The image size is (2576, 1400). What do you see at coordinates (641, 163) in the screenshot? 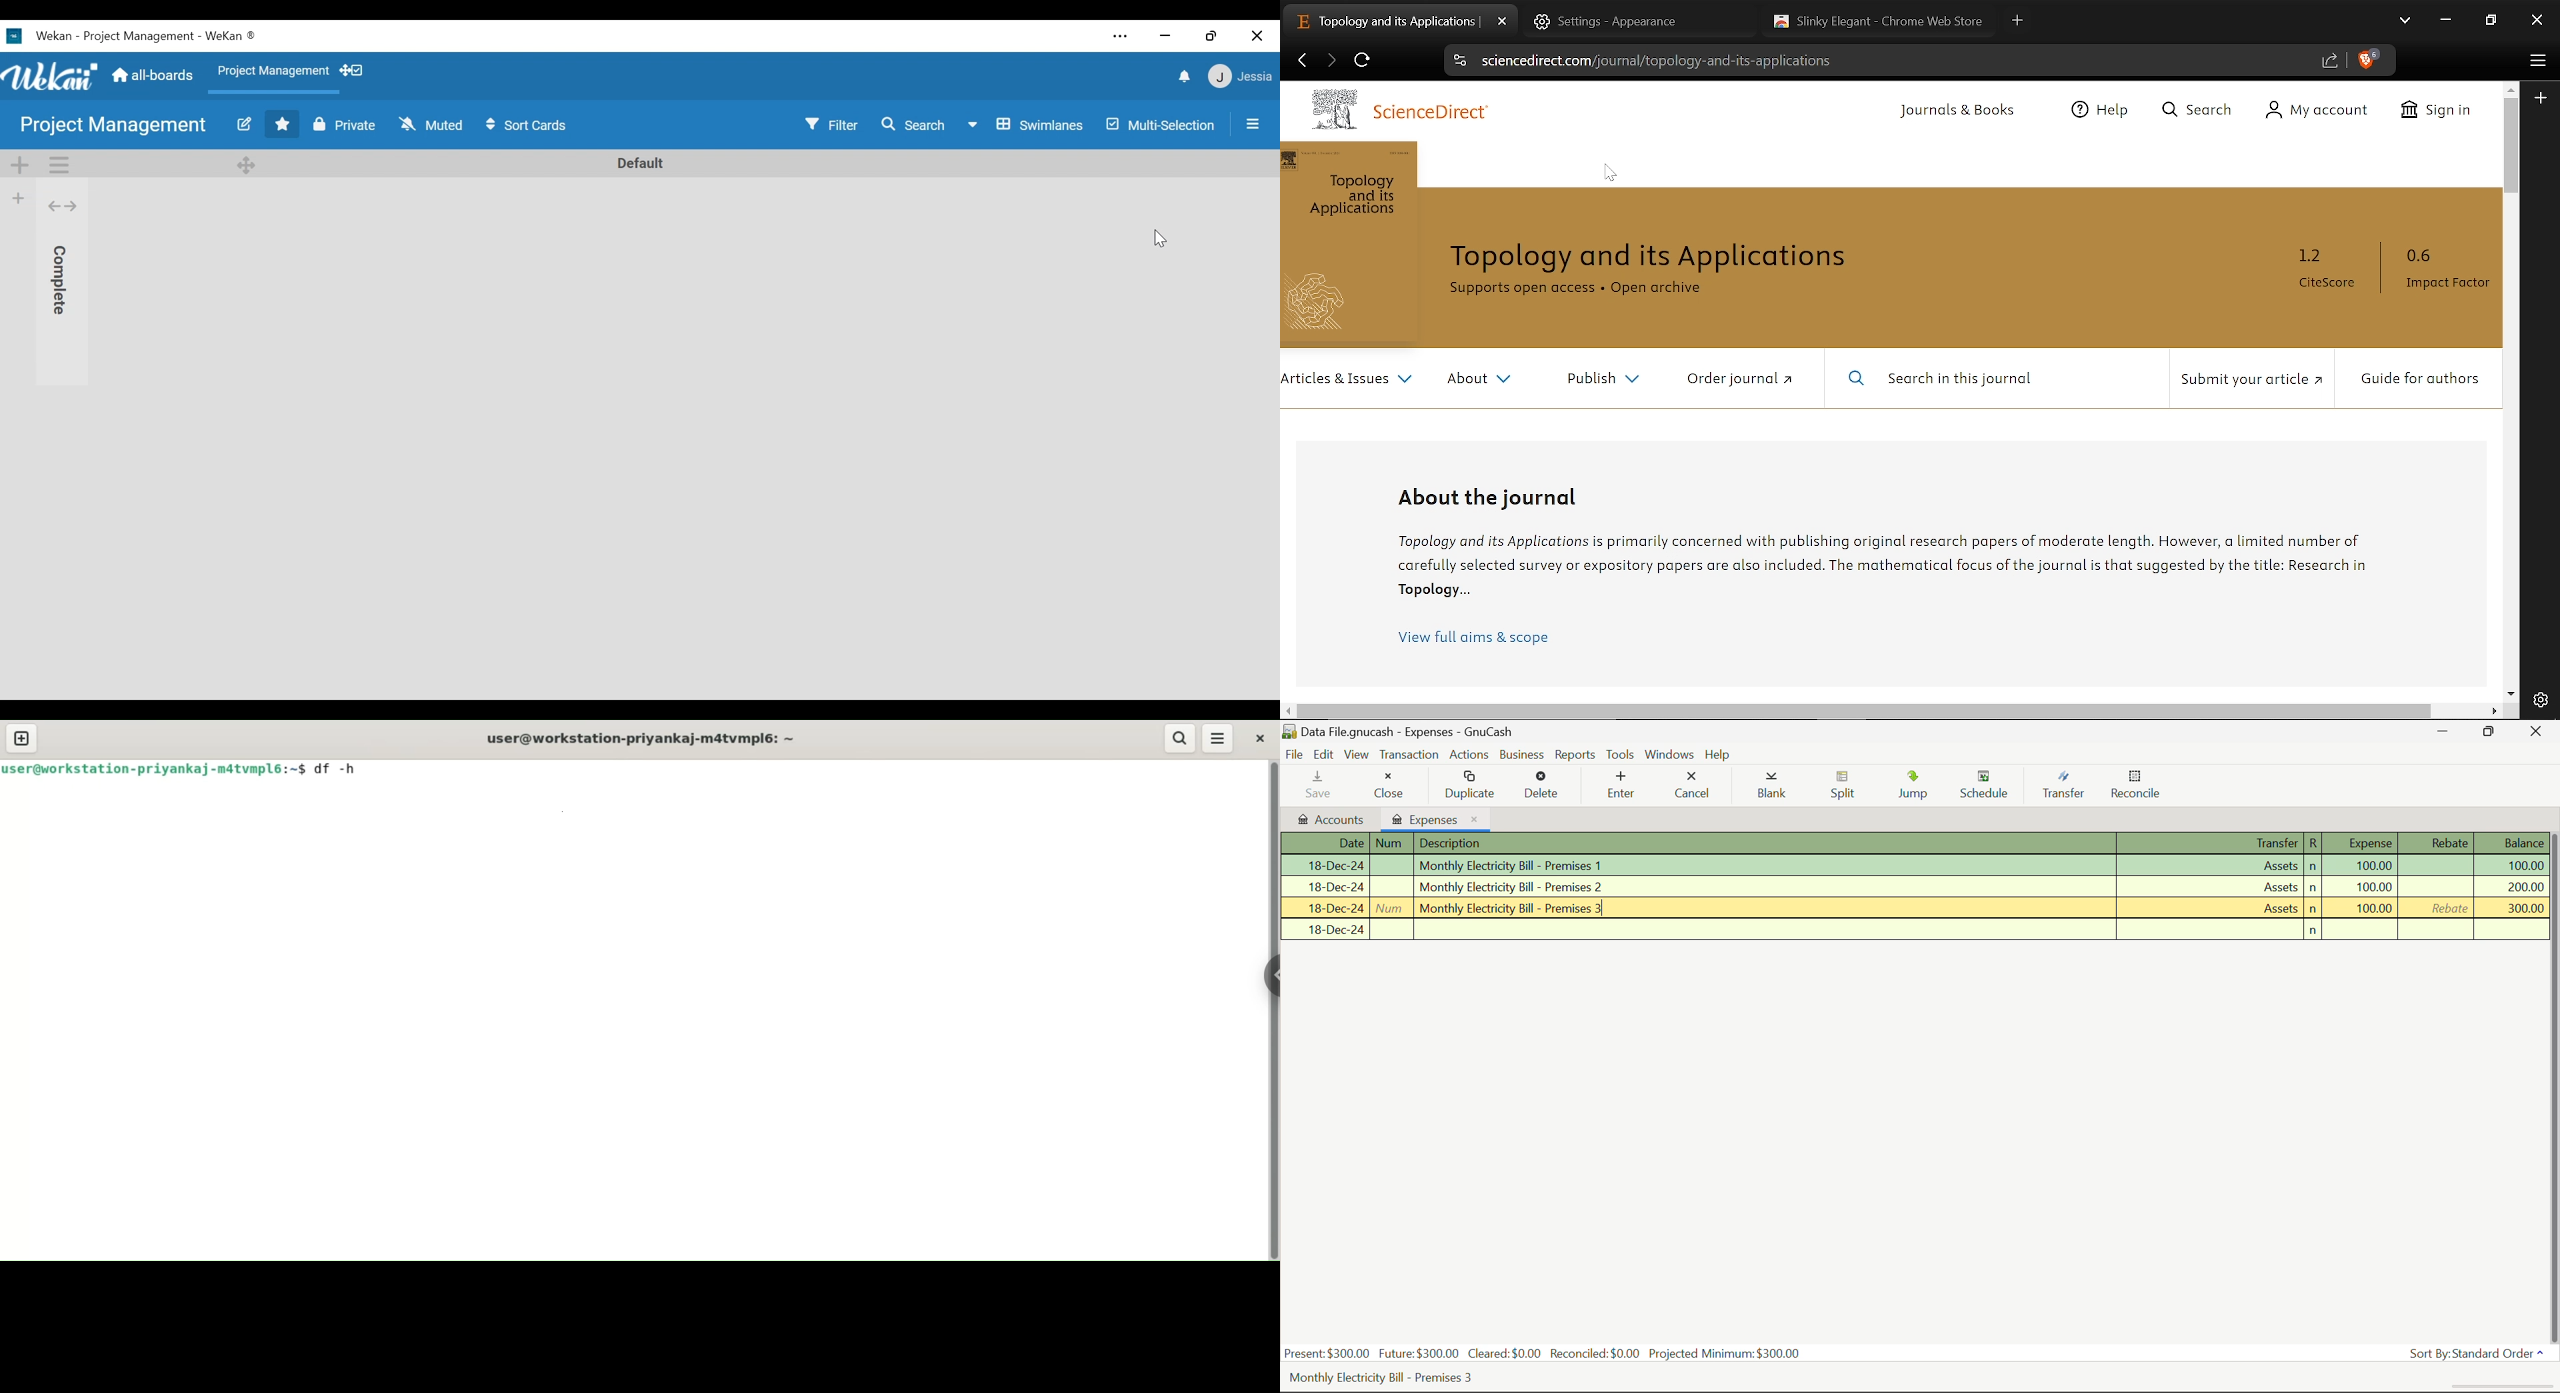
I see `Swimlane Name` at bounding box center [641, 163].